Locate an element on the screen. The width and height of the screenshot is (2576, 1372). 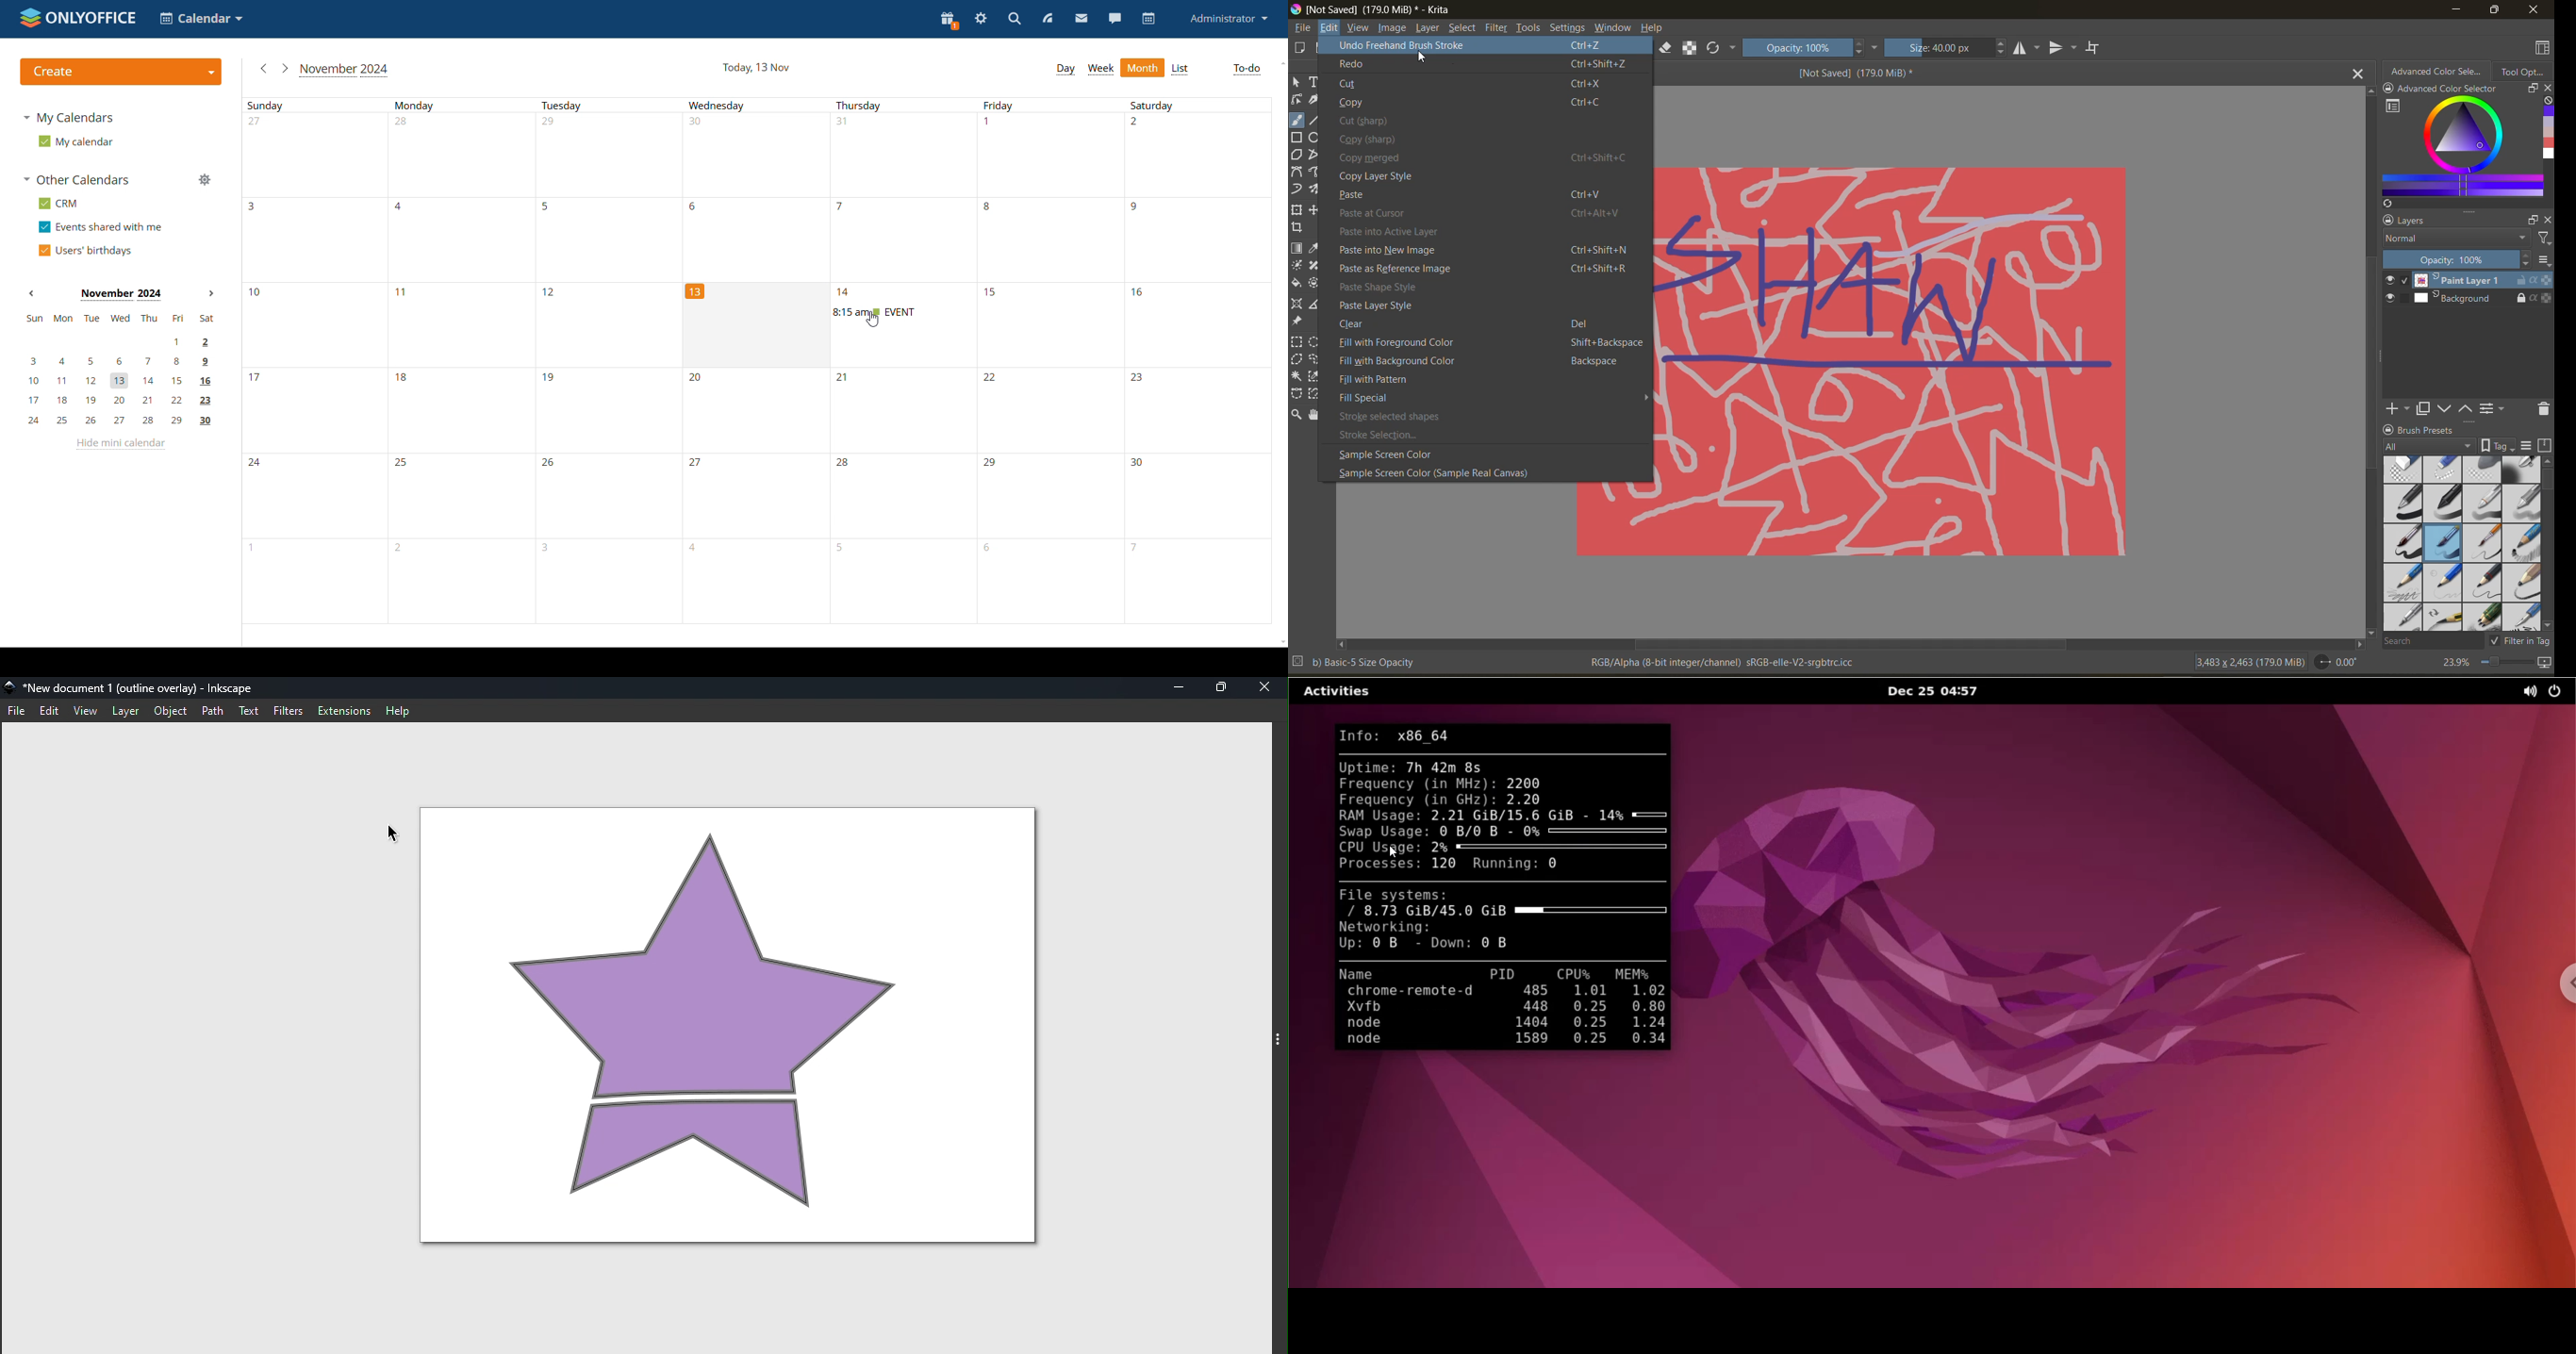
Bezier curve selection tool is located at coordinates (1298, 394).